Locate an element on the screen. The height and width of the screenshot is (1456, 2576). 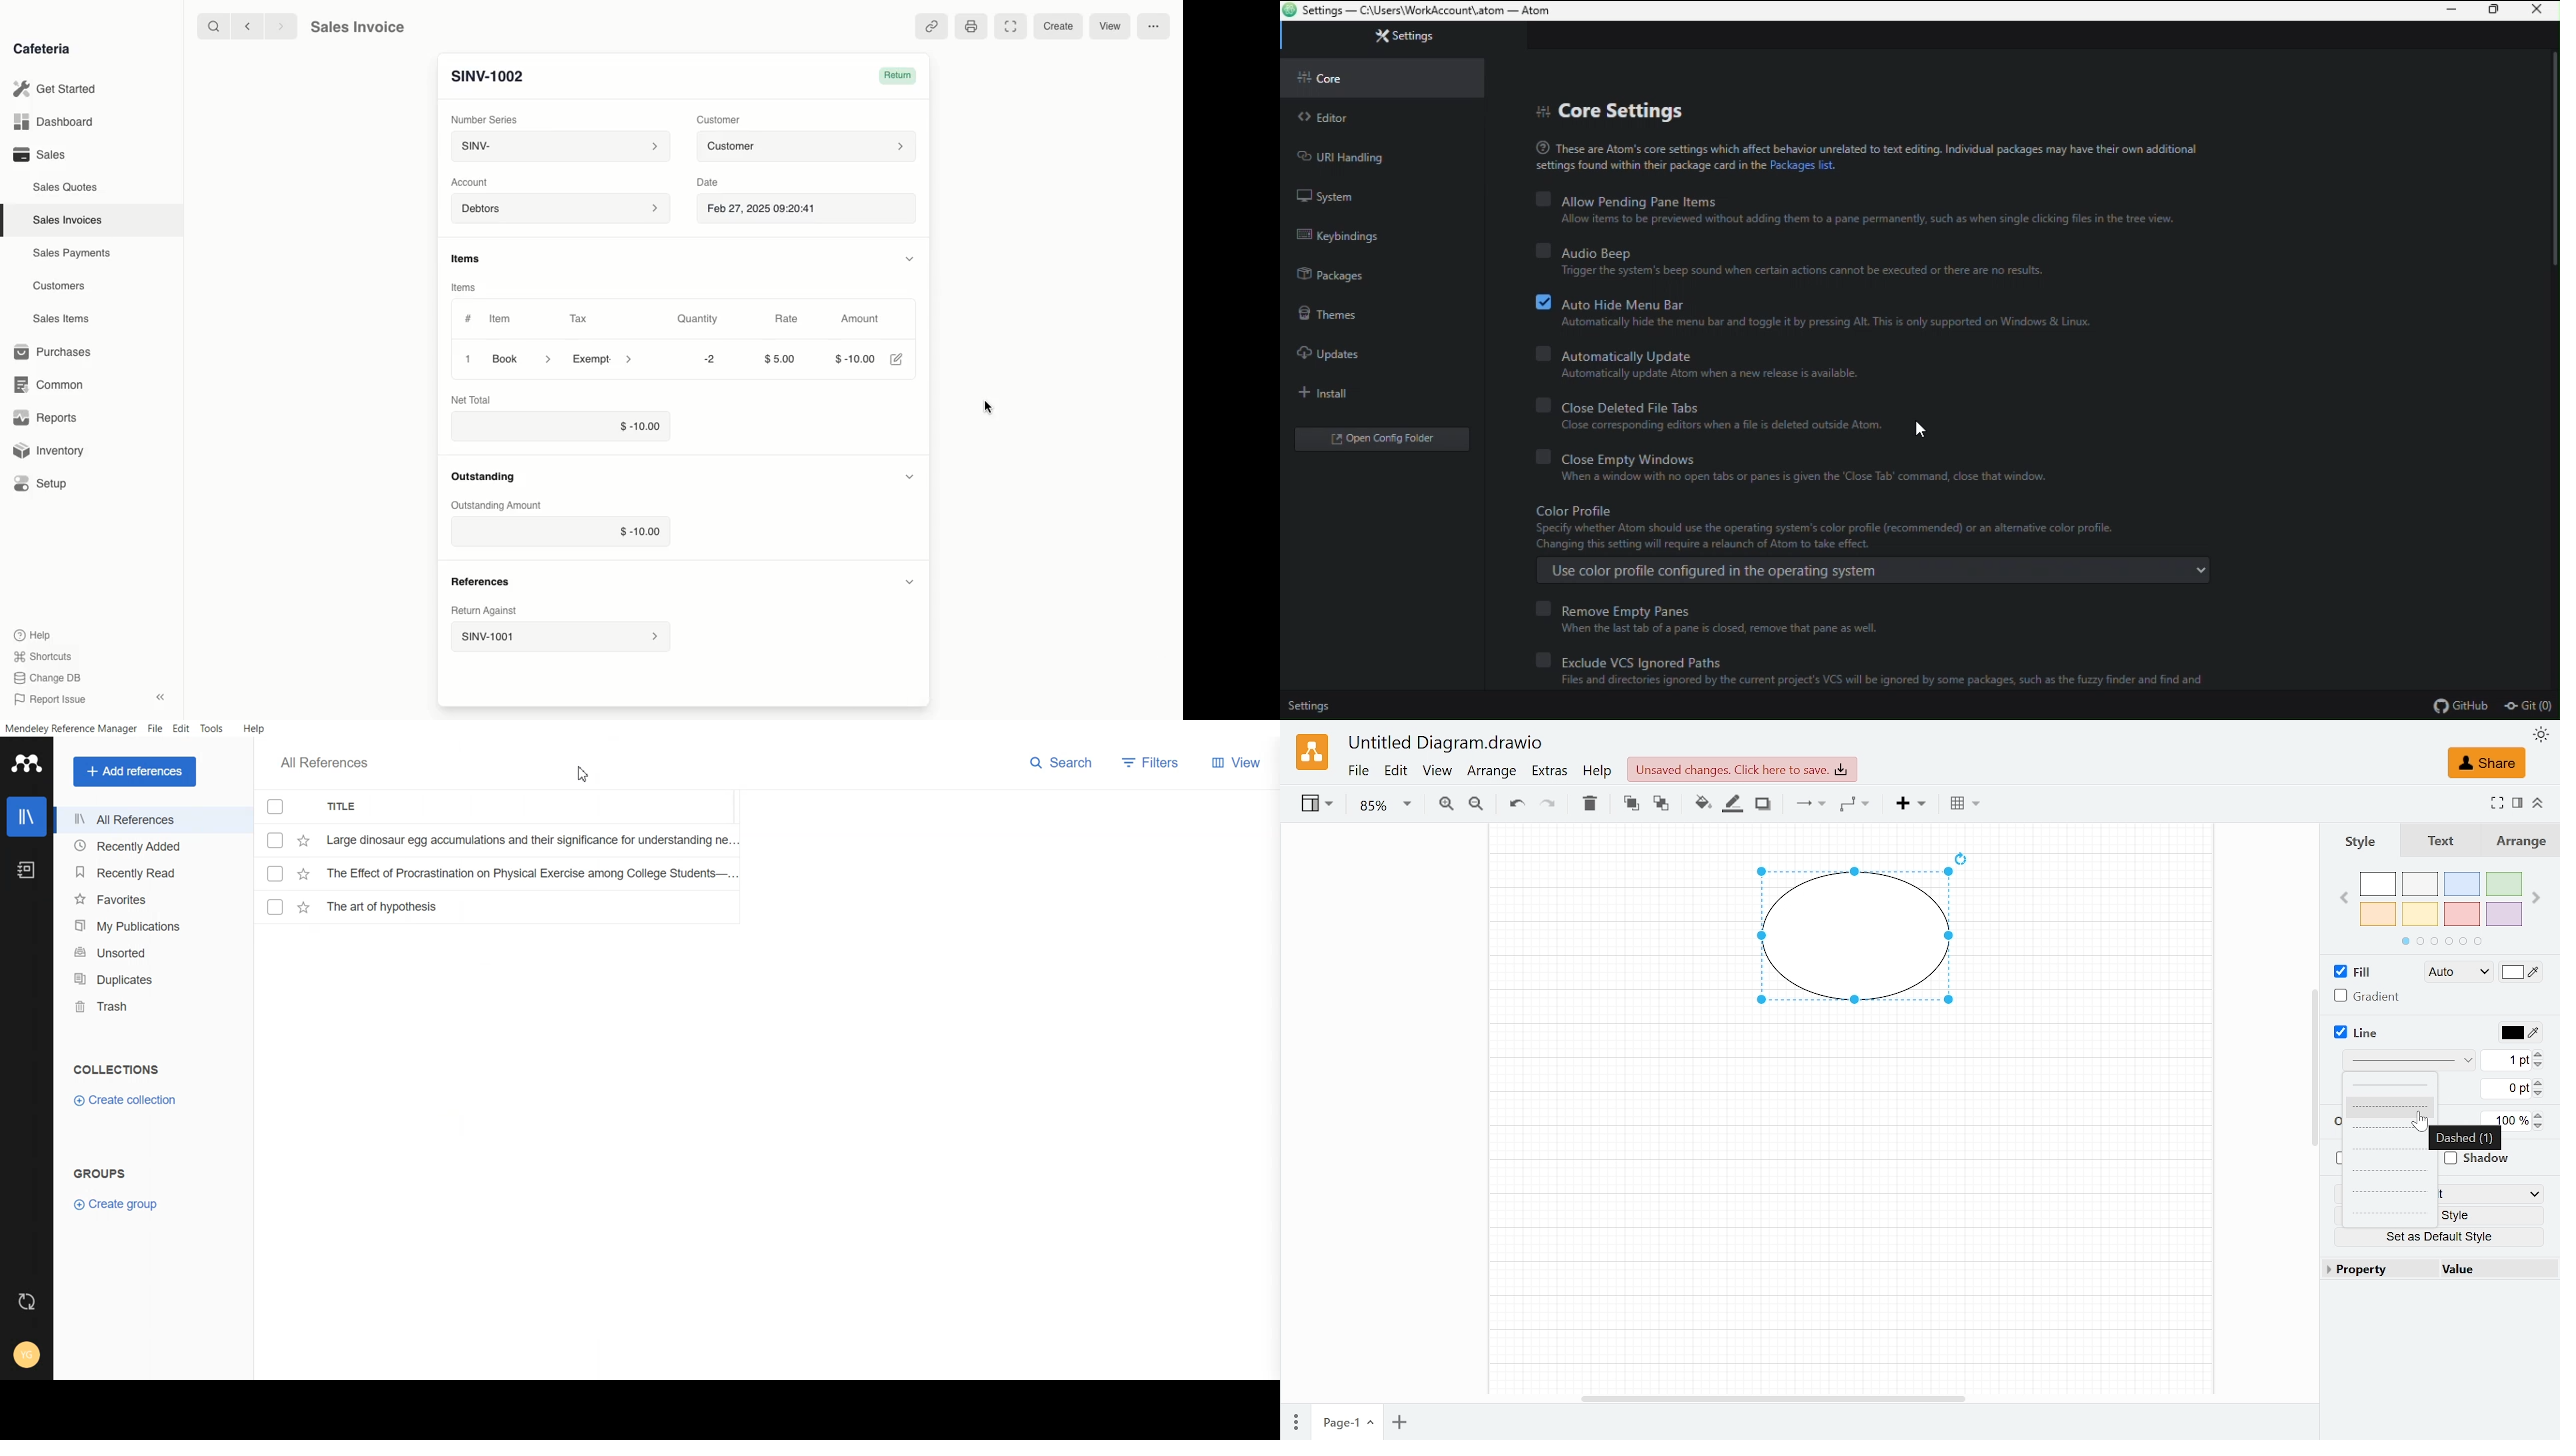
Inventory is located at coordinates (50, 453).